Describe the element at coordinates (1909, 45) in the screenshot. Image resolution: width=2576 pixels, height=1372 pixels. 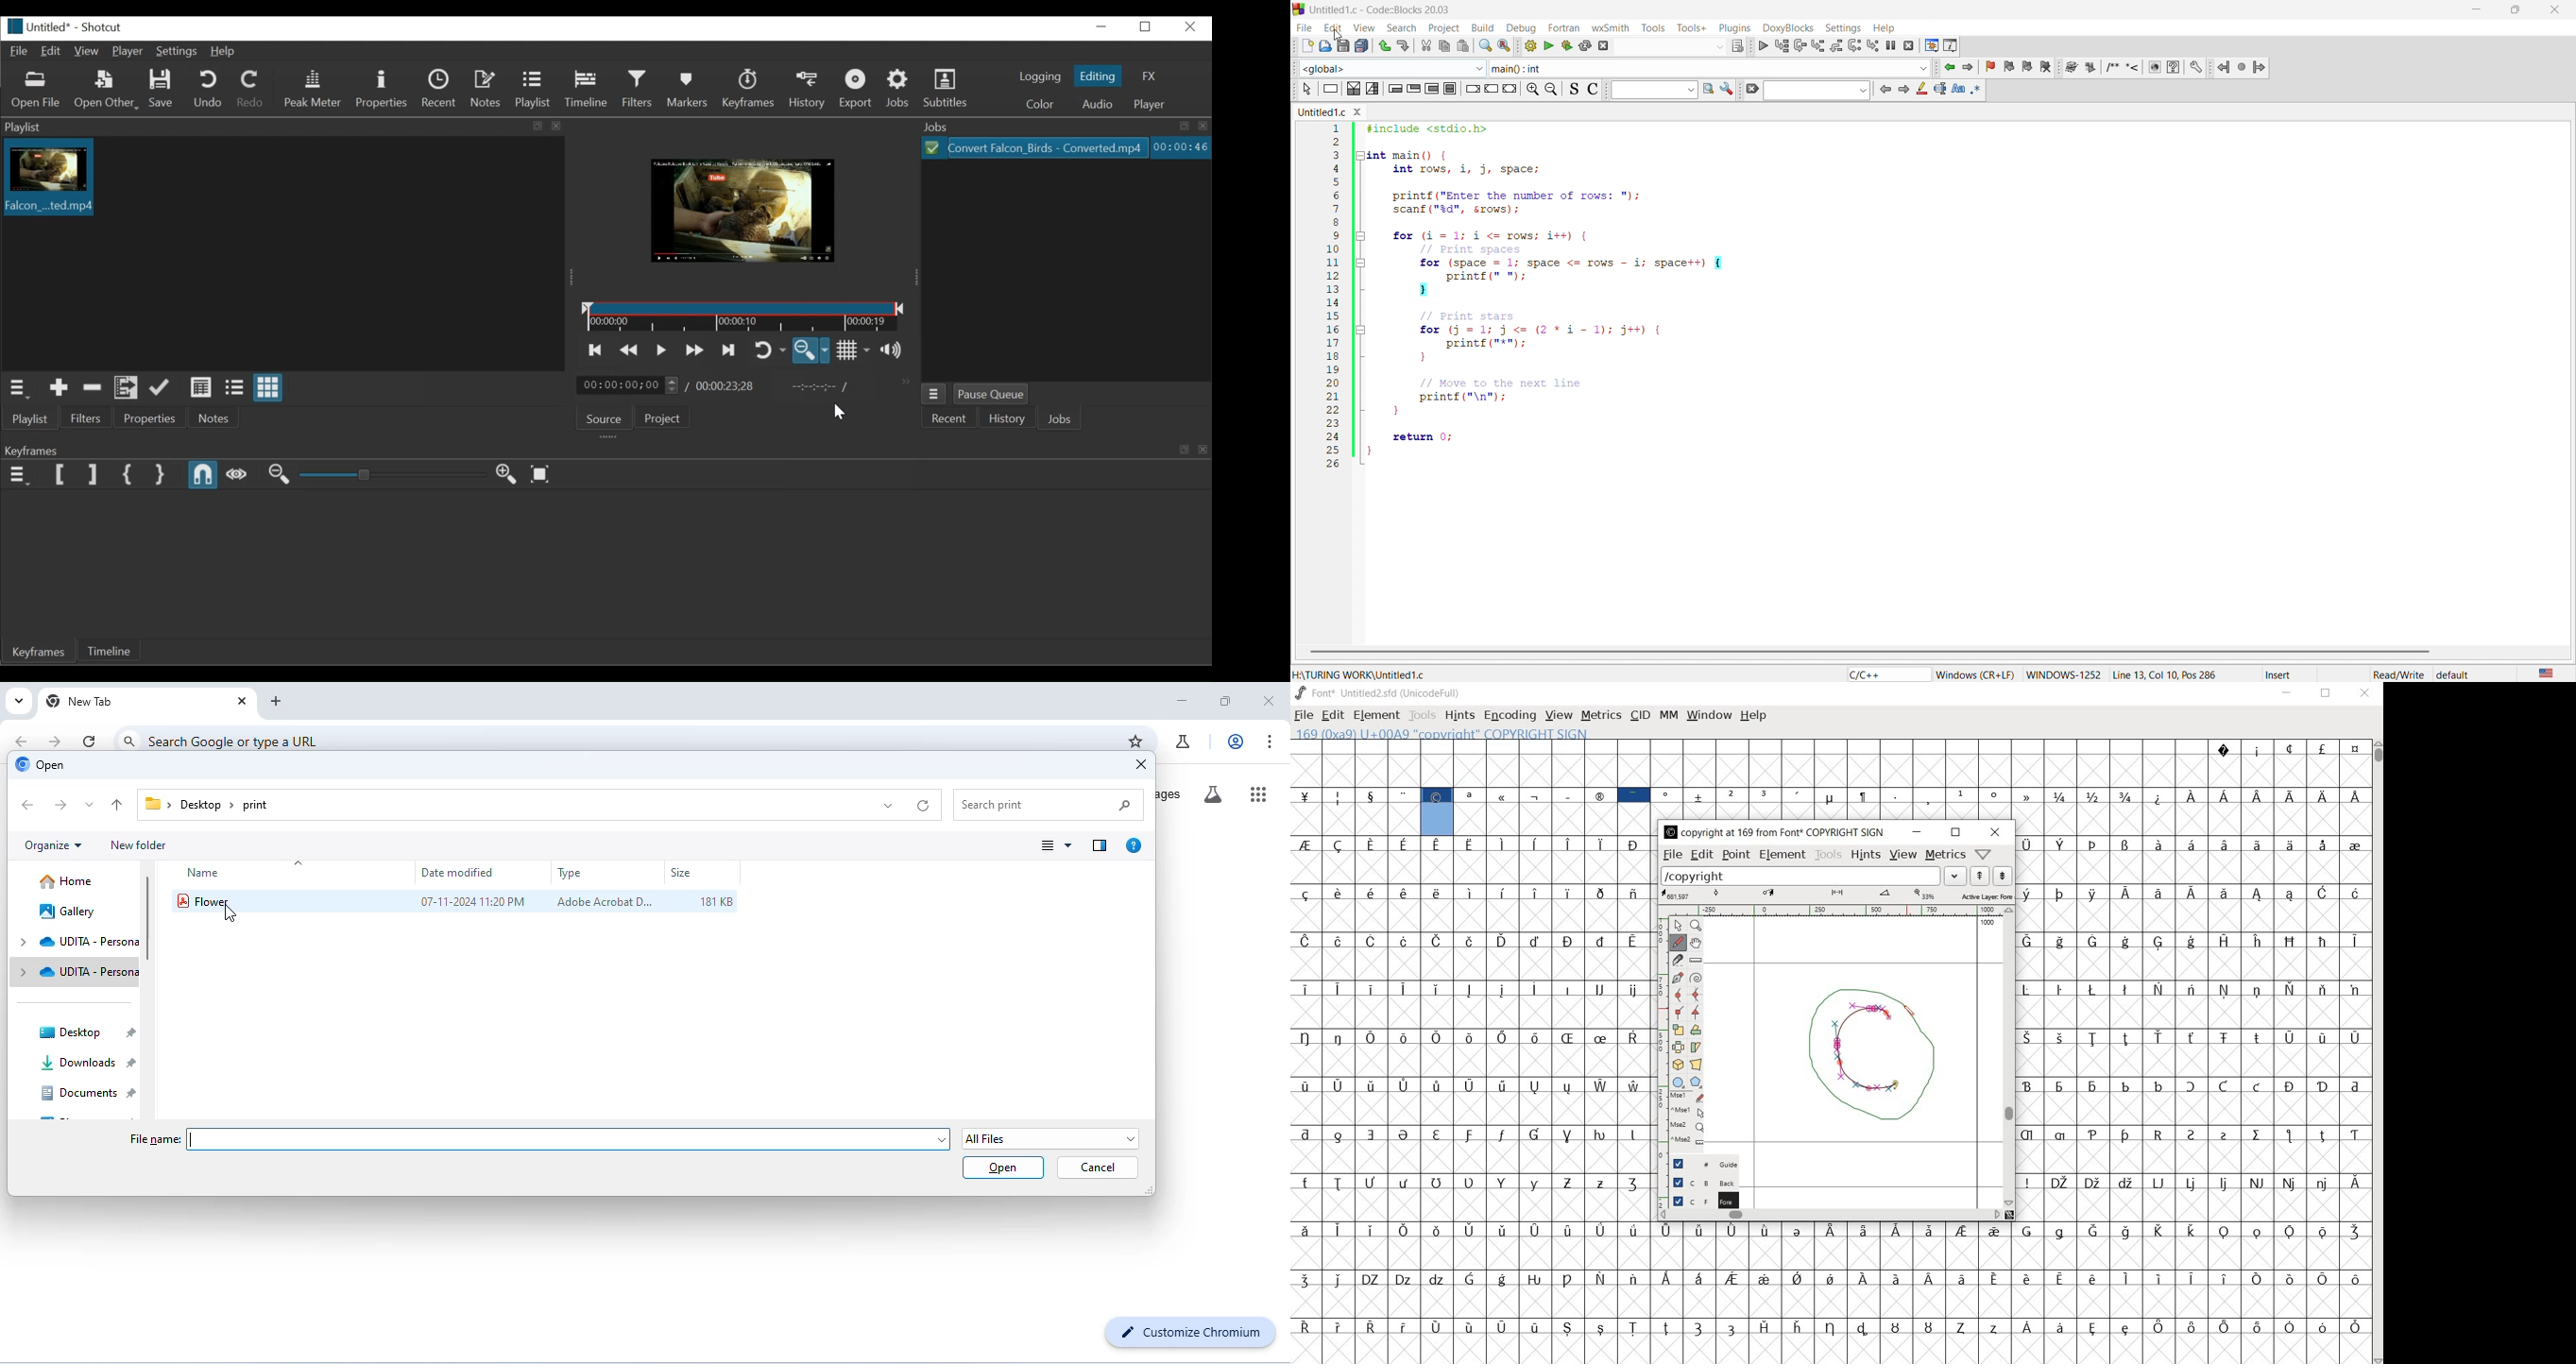
I see `stop debugging` at that location.